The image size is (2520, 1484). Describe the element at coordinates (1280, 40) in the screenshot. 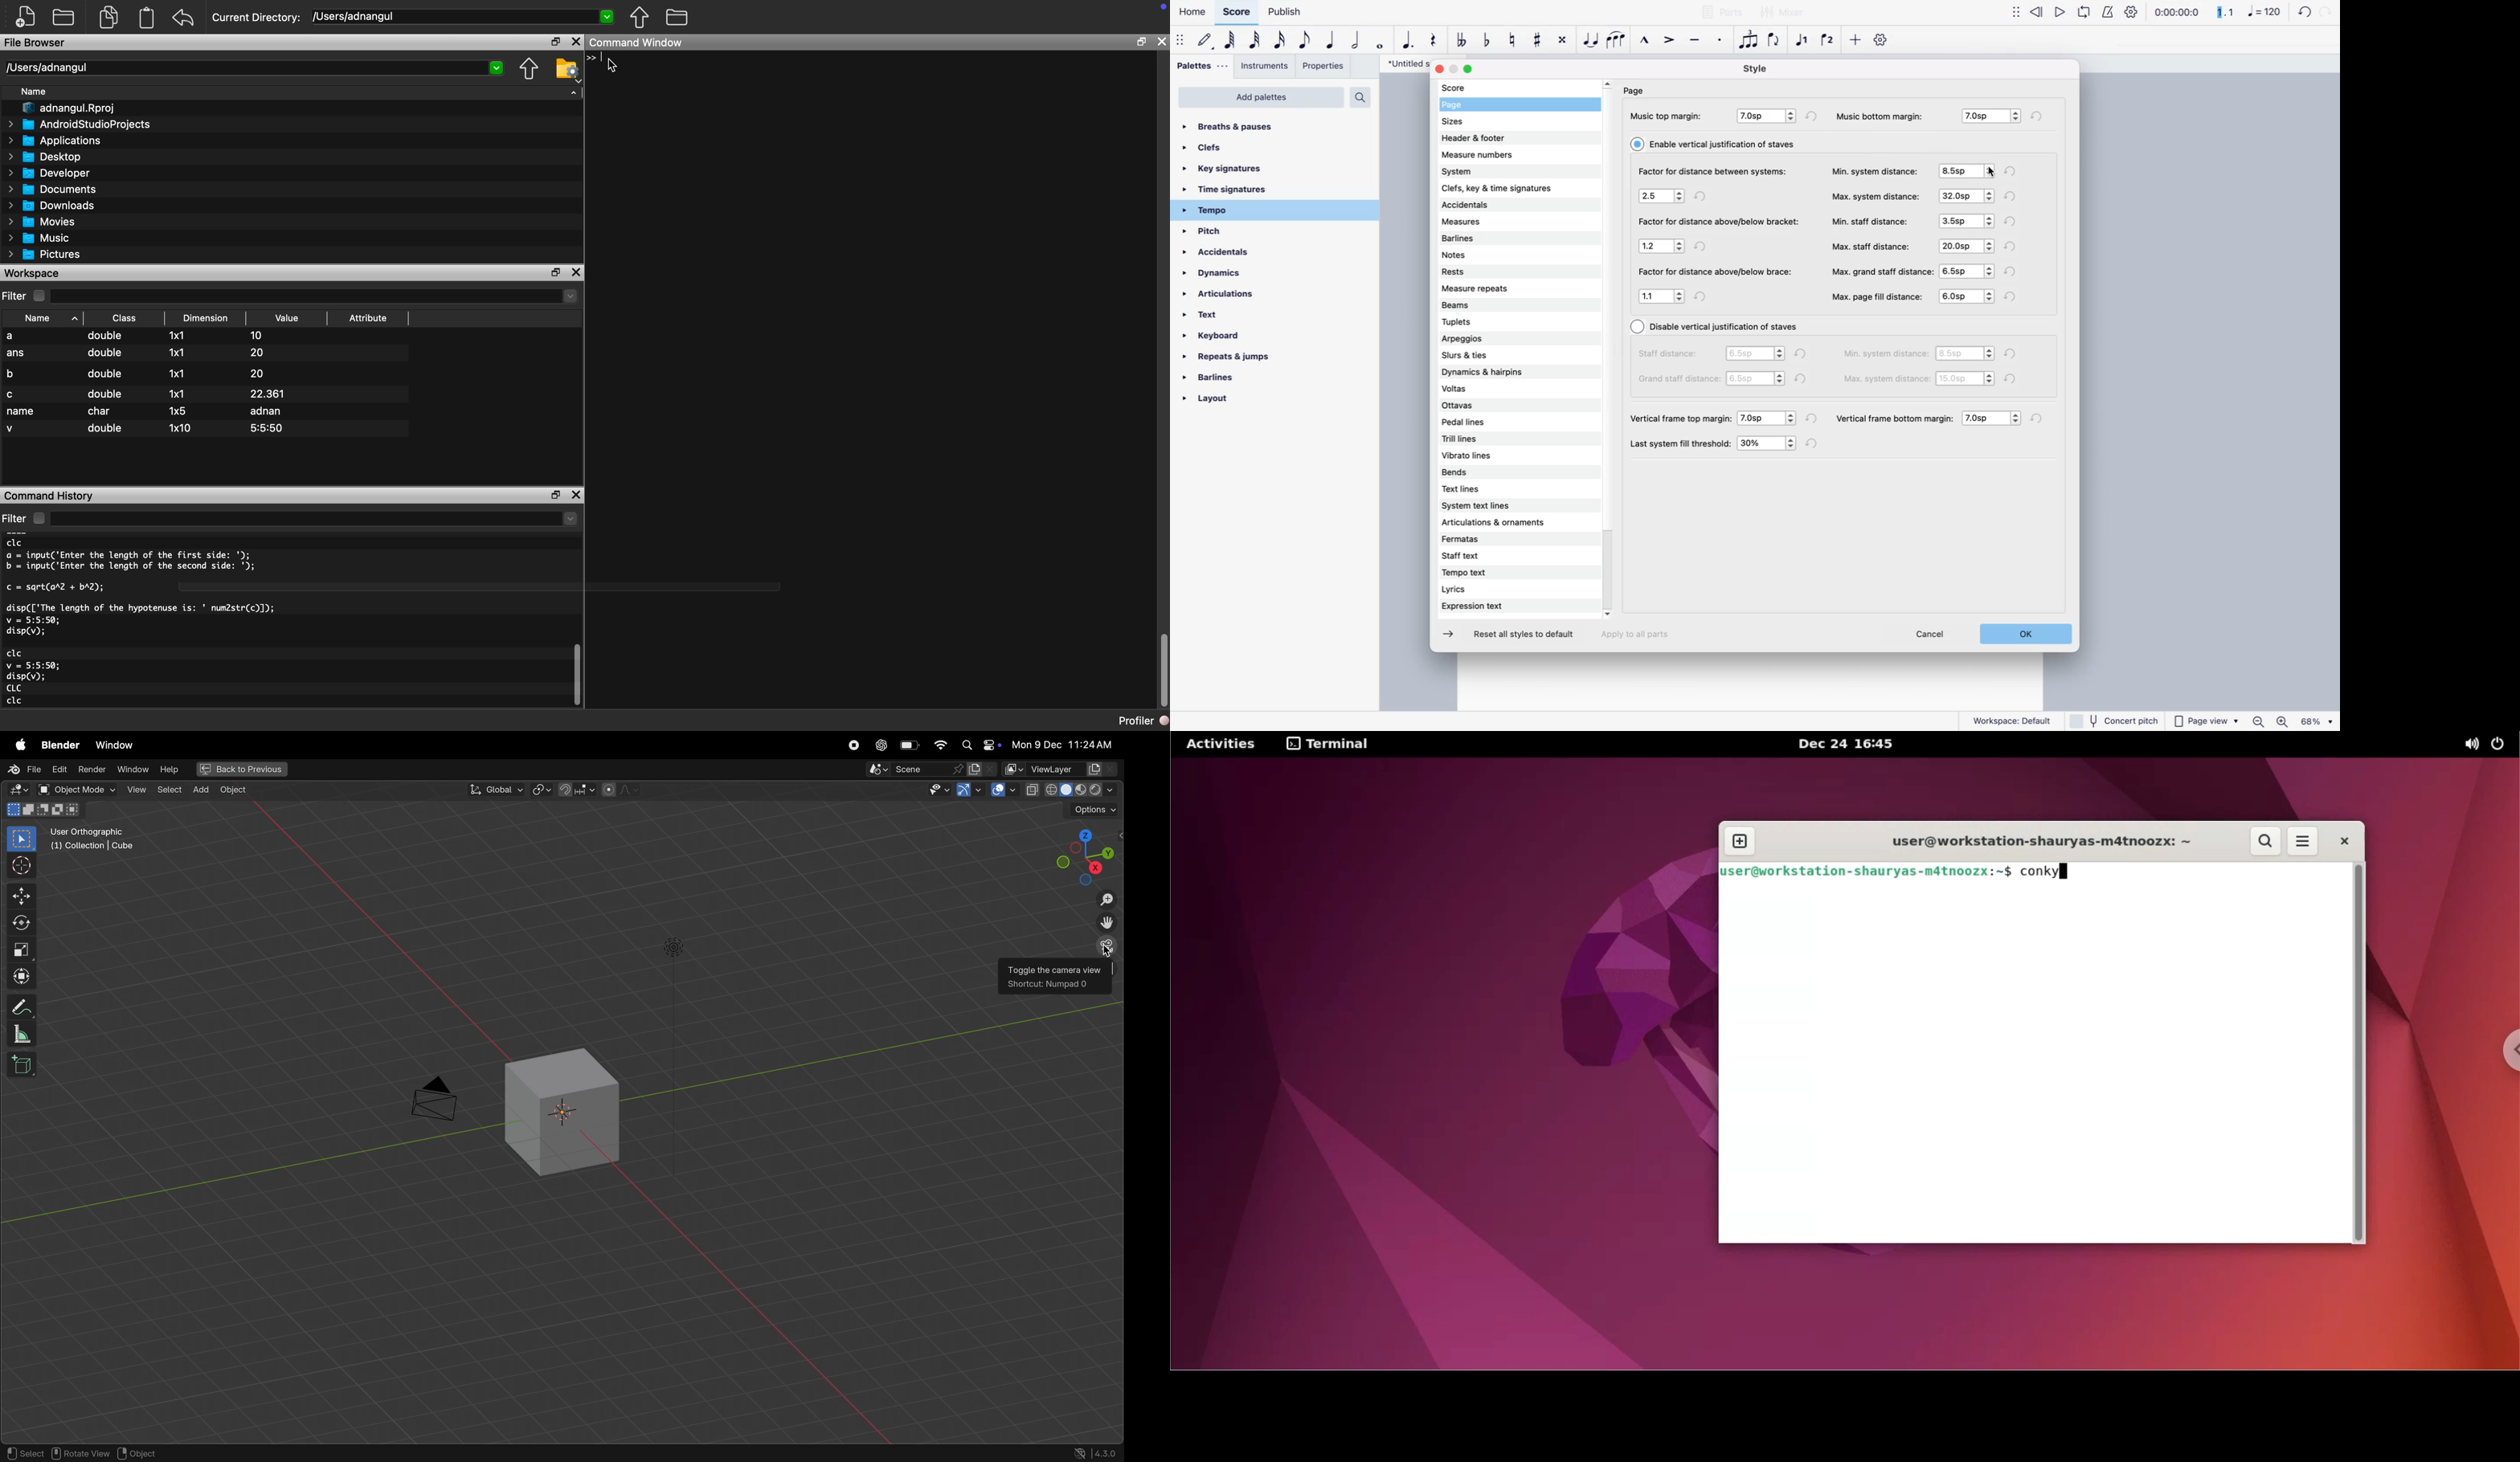

I see `16th note` at that location.